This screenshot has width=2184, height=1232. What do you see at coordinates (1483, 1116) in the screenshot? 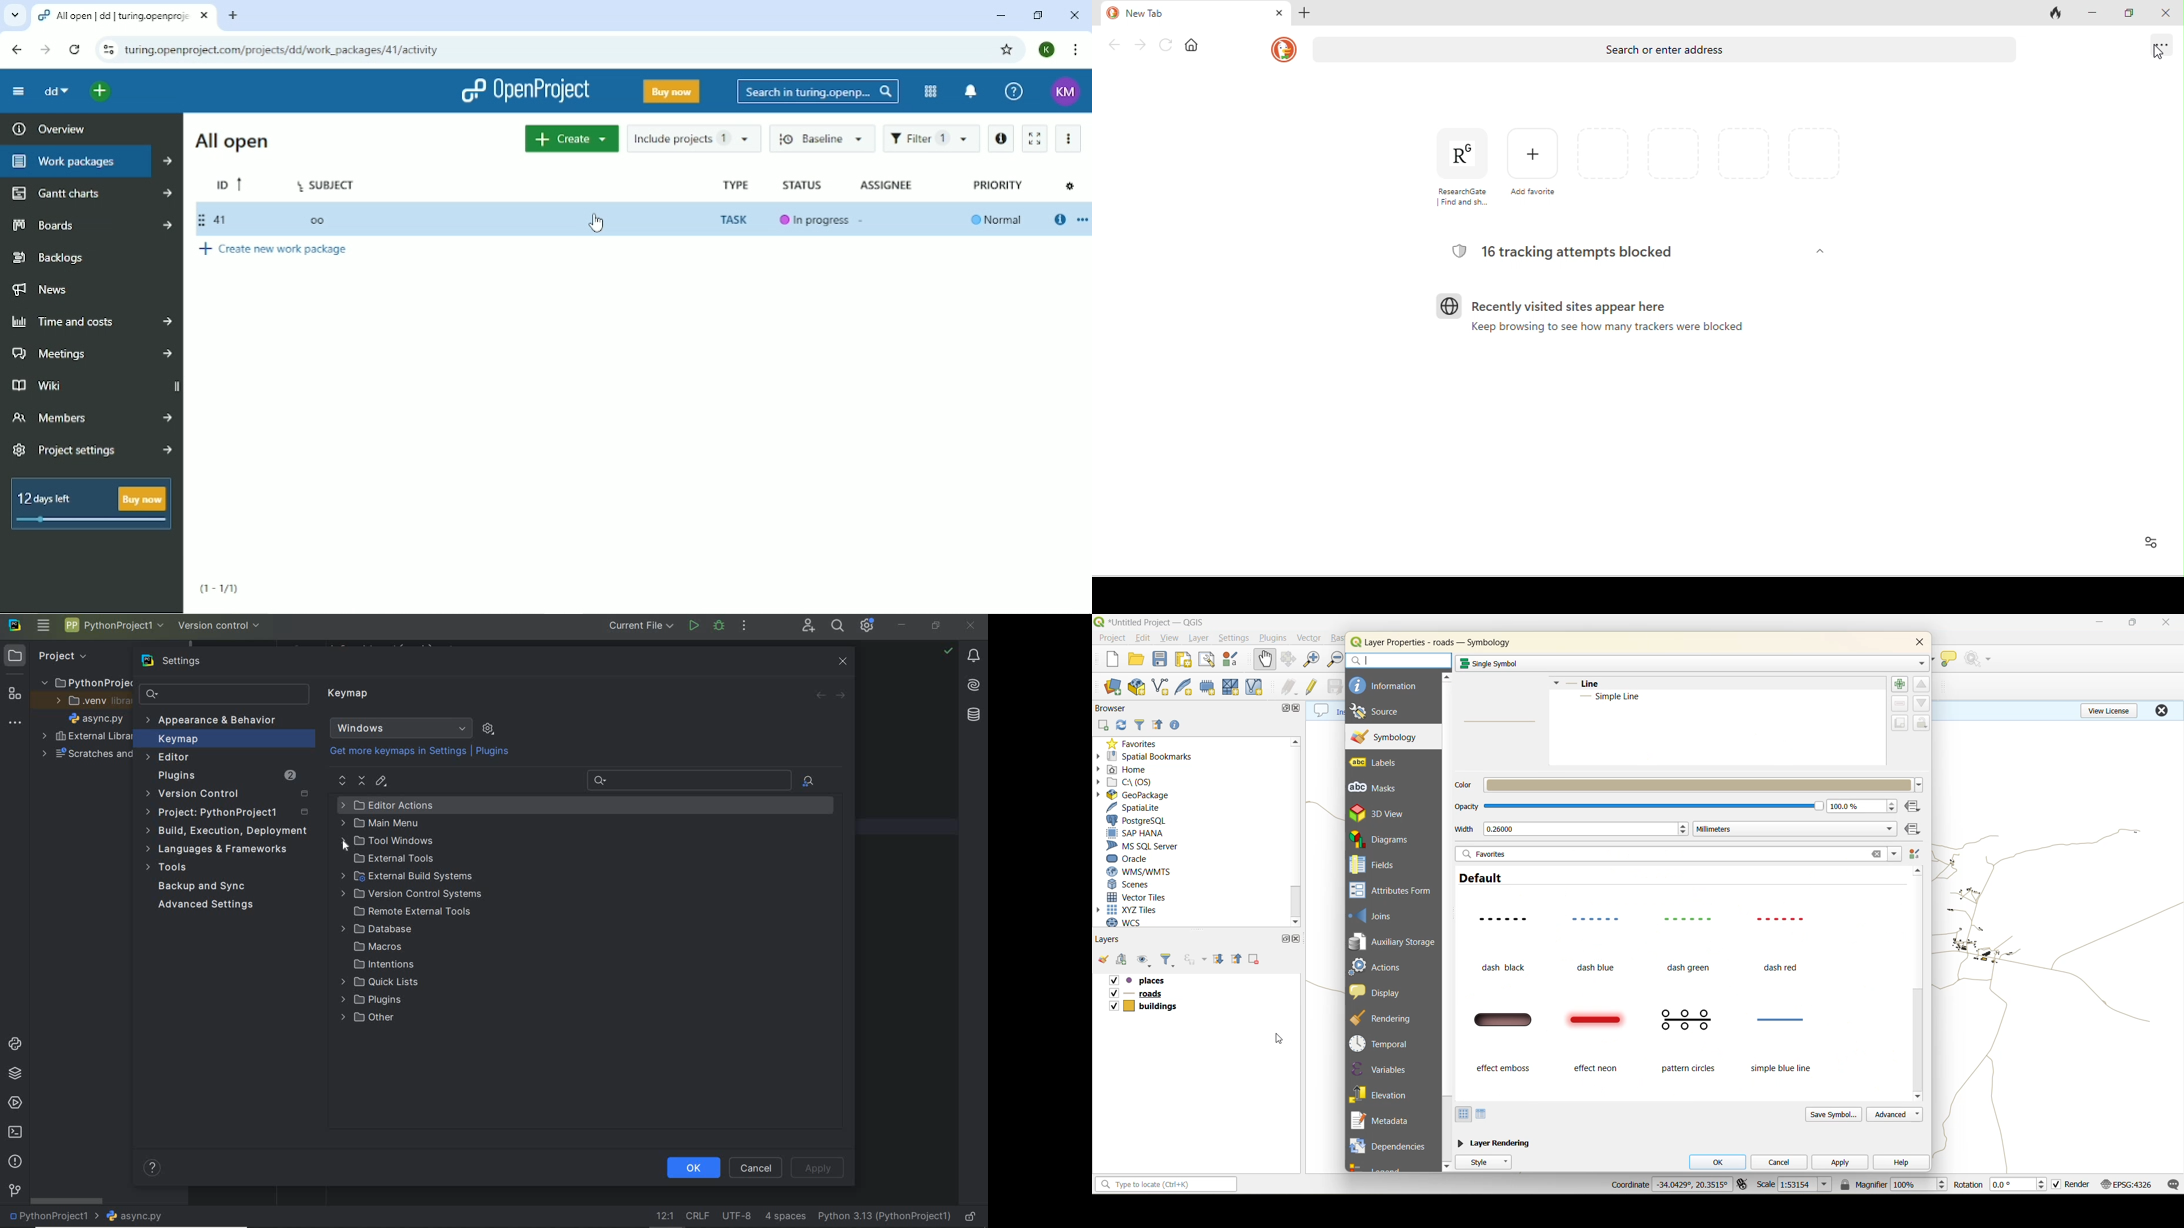
I see `list view` at bounding box center [1483, 1116].